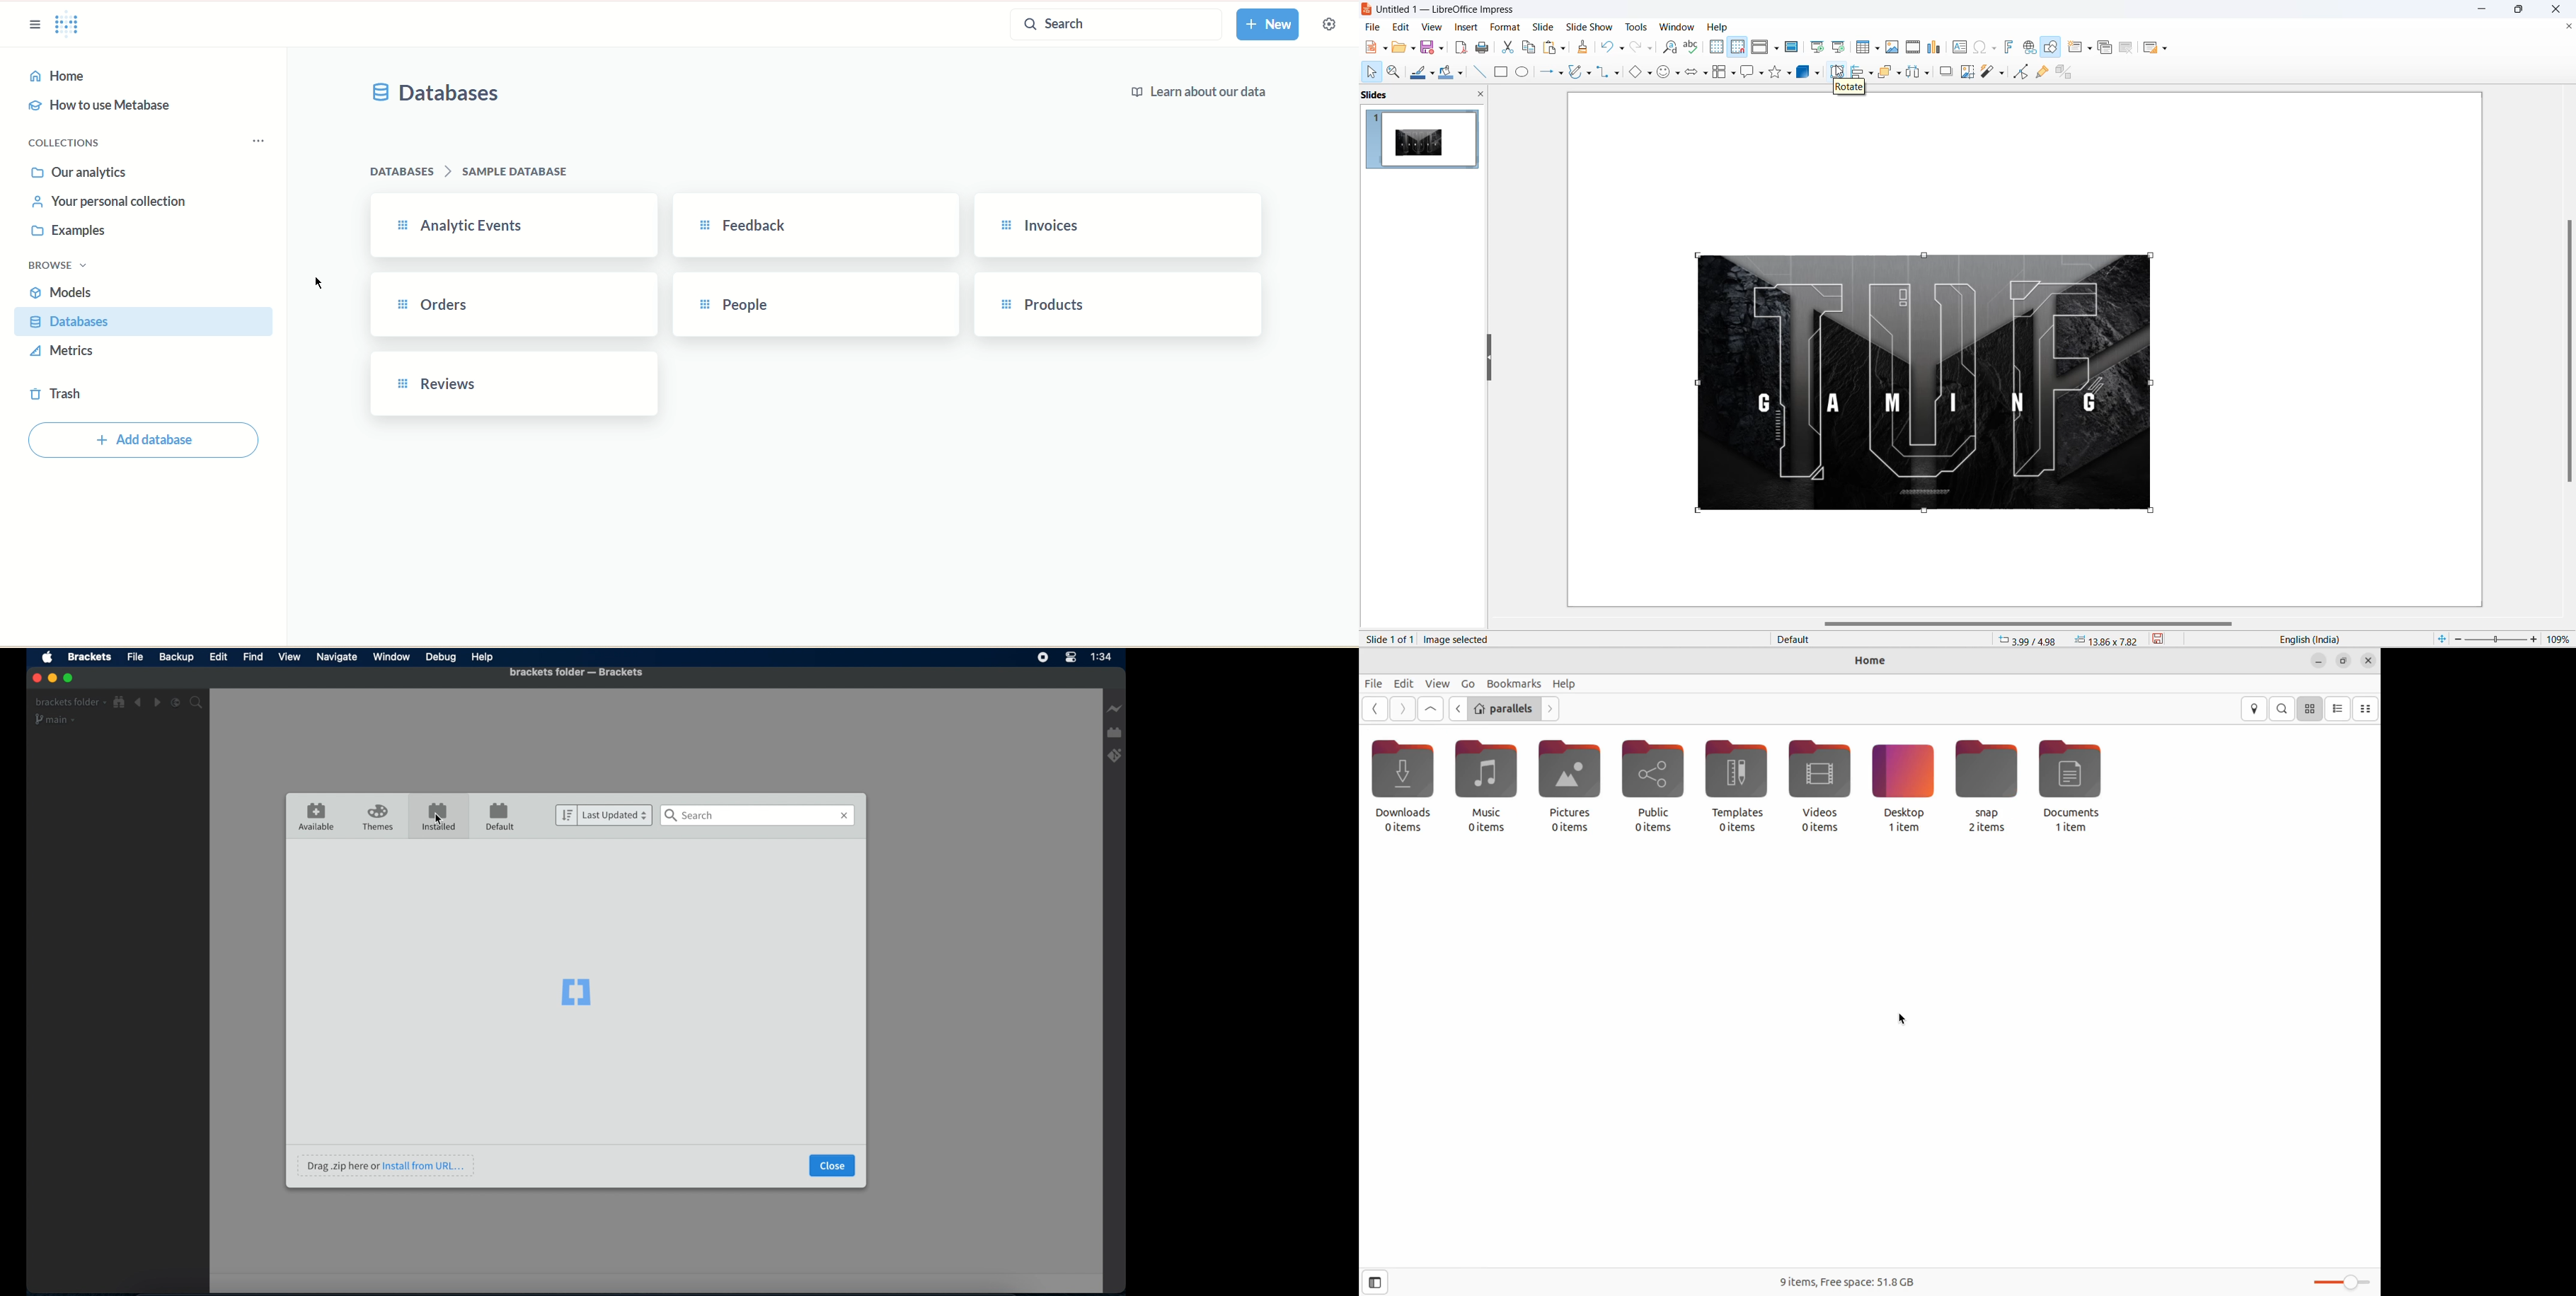 The height and width of the screenshot is (1316, 2576). What do you see at coordinates (1460, 74) in the screenshot?
I see `fill color options` at bounding box center [1460, 74].